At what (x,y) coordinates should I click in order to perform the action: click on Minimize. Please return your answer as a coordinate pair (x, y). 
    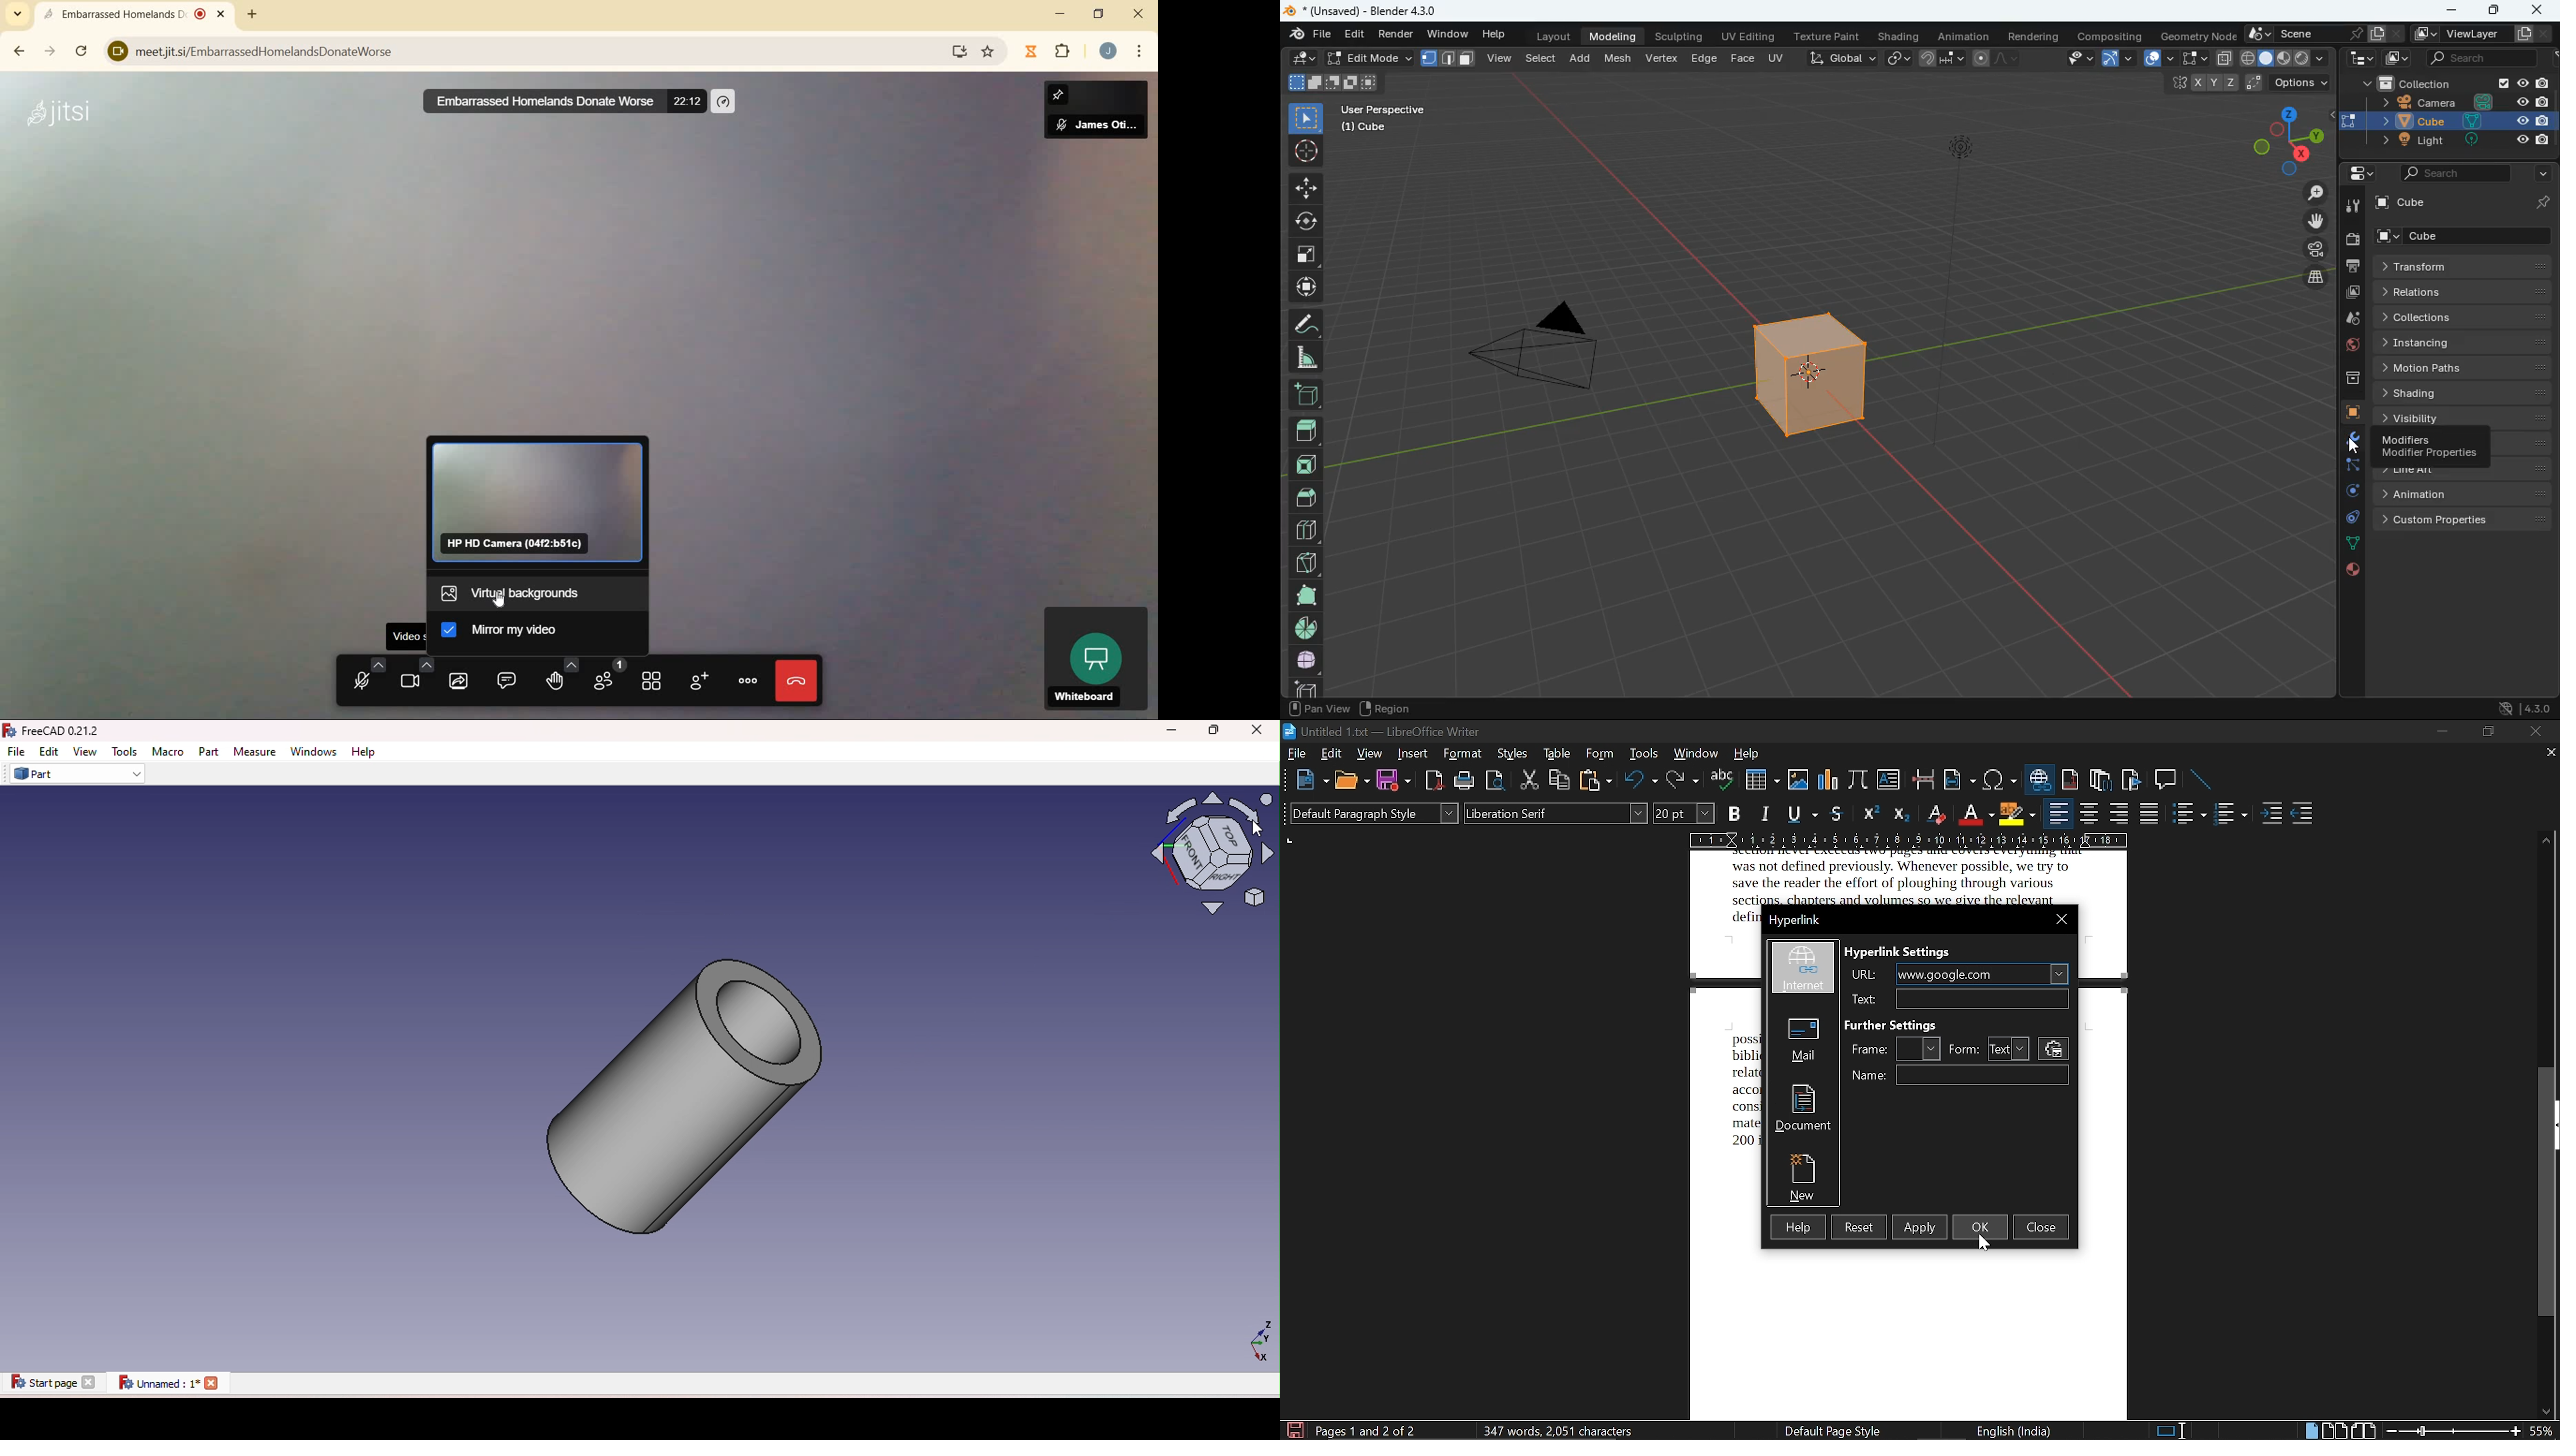
    Looking at the image, I should click on (1162, 729).